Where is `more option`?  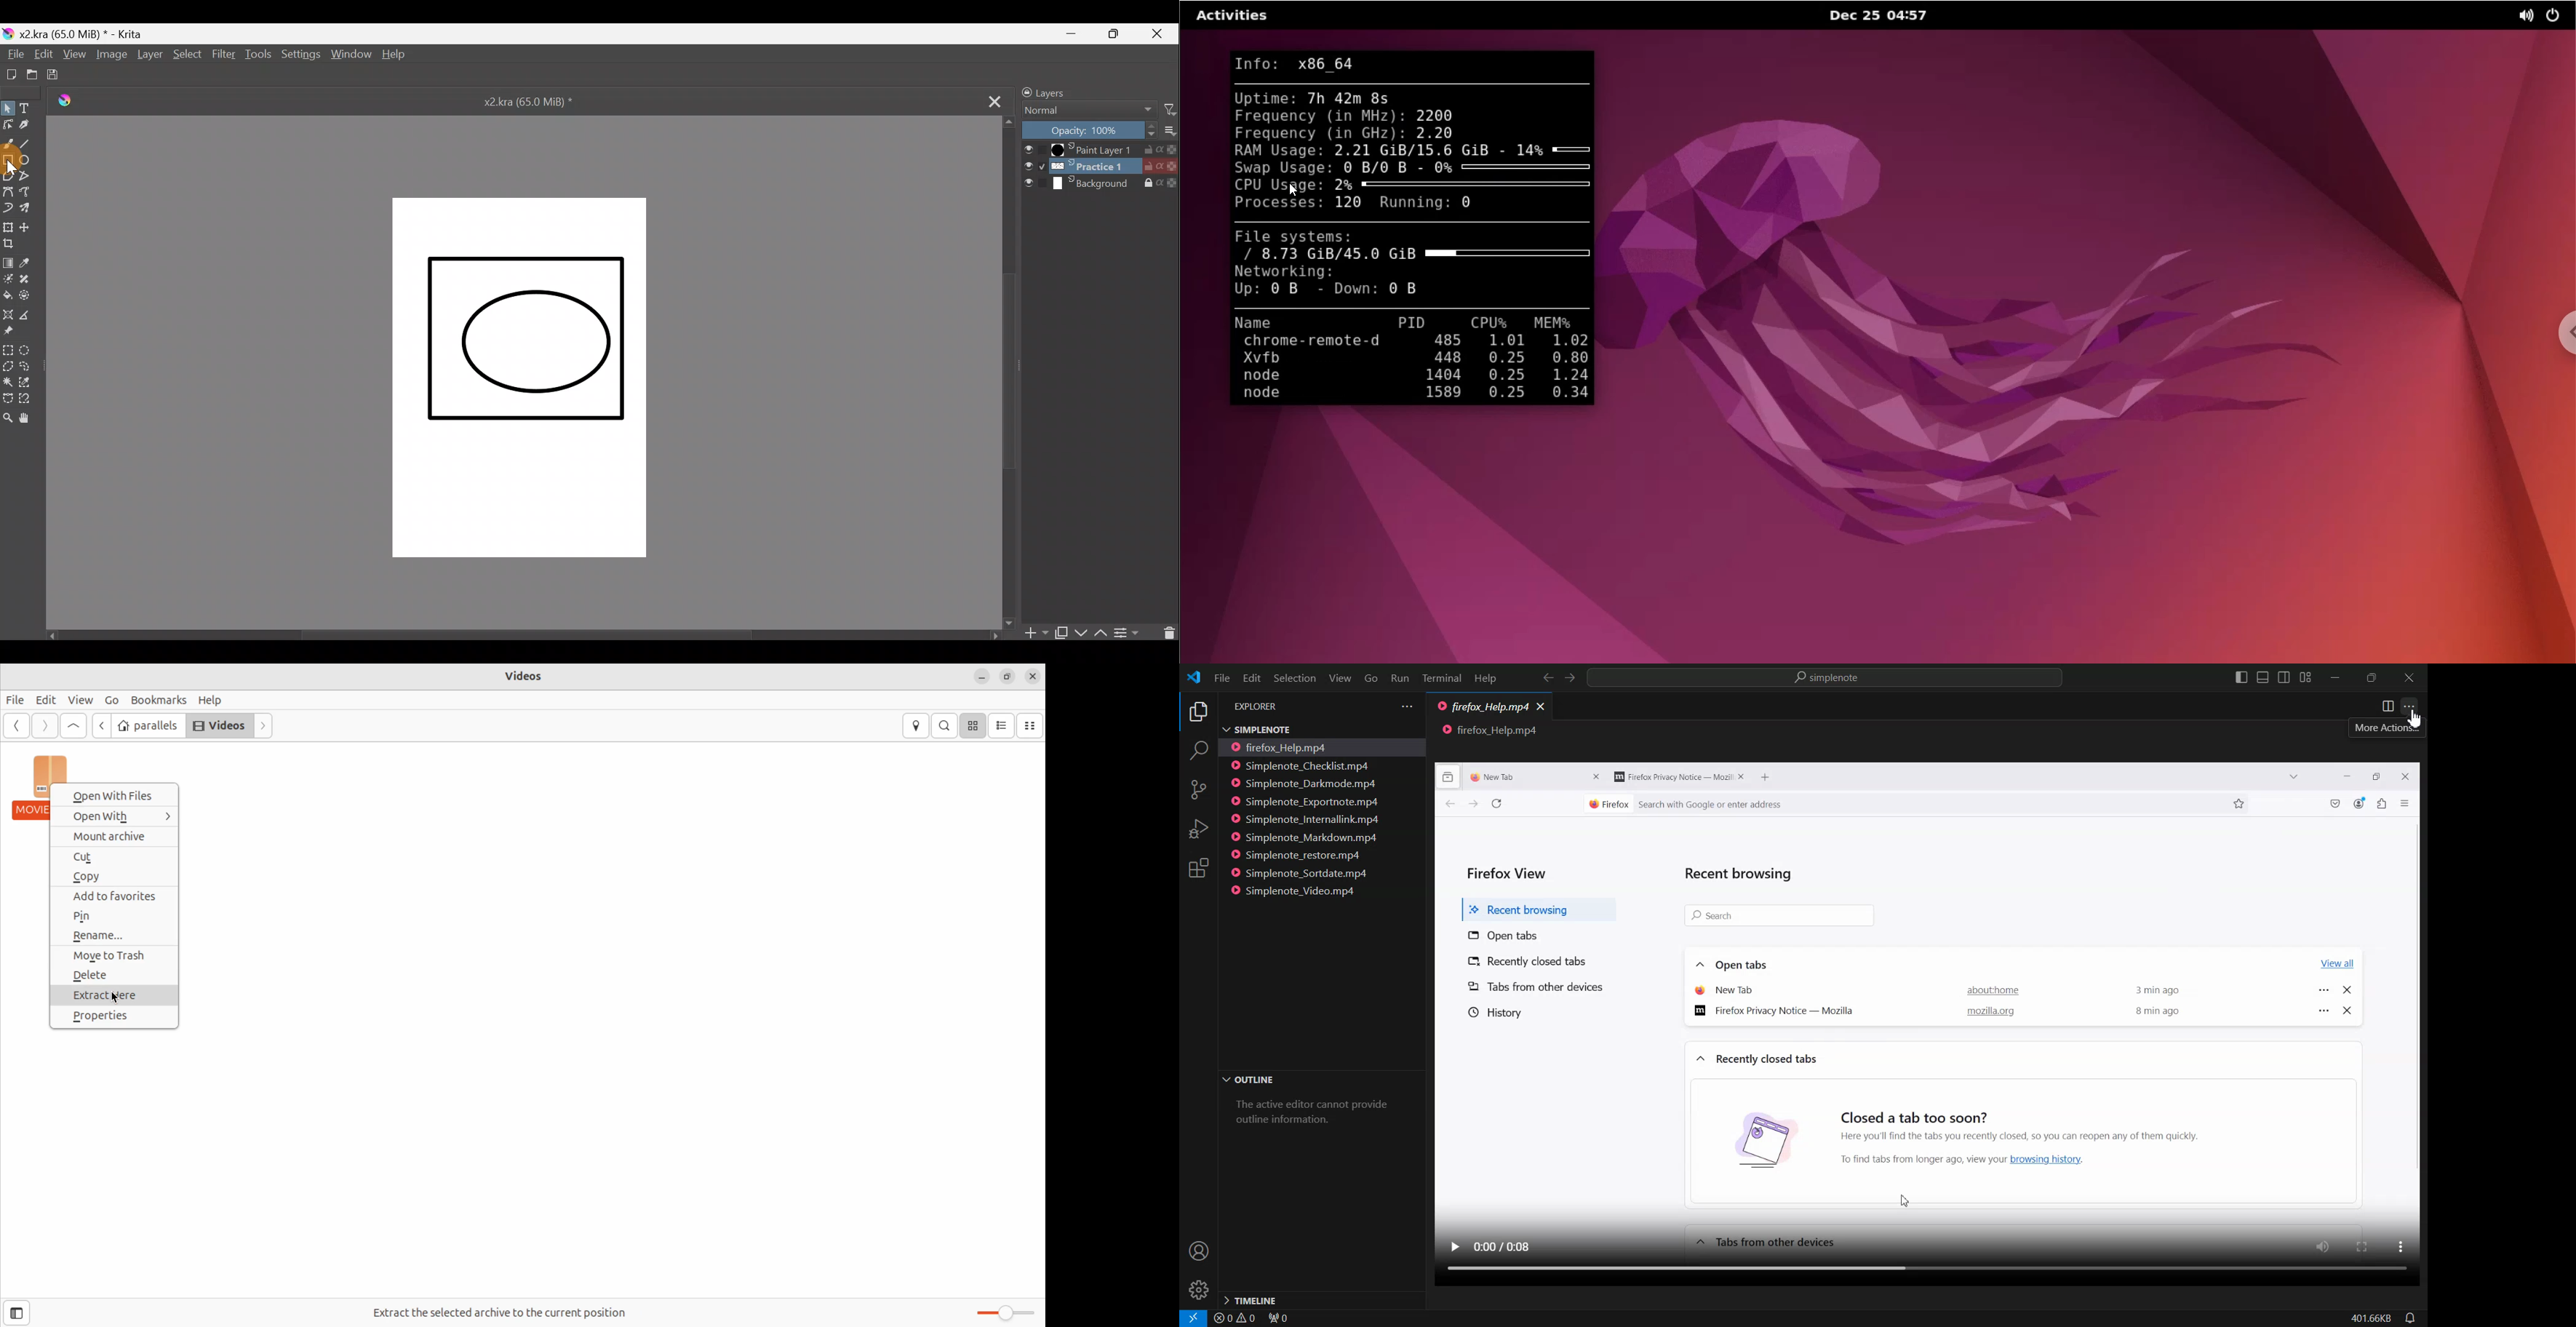 more option is located at coordinates (2399, 1248).